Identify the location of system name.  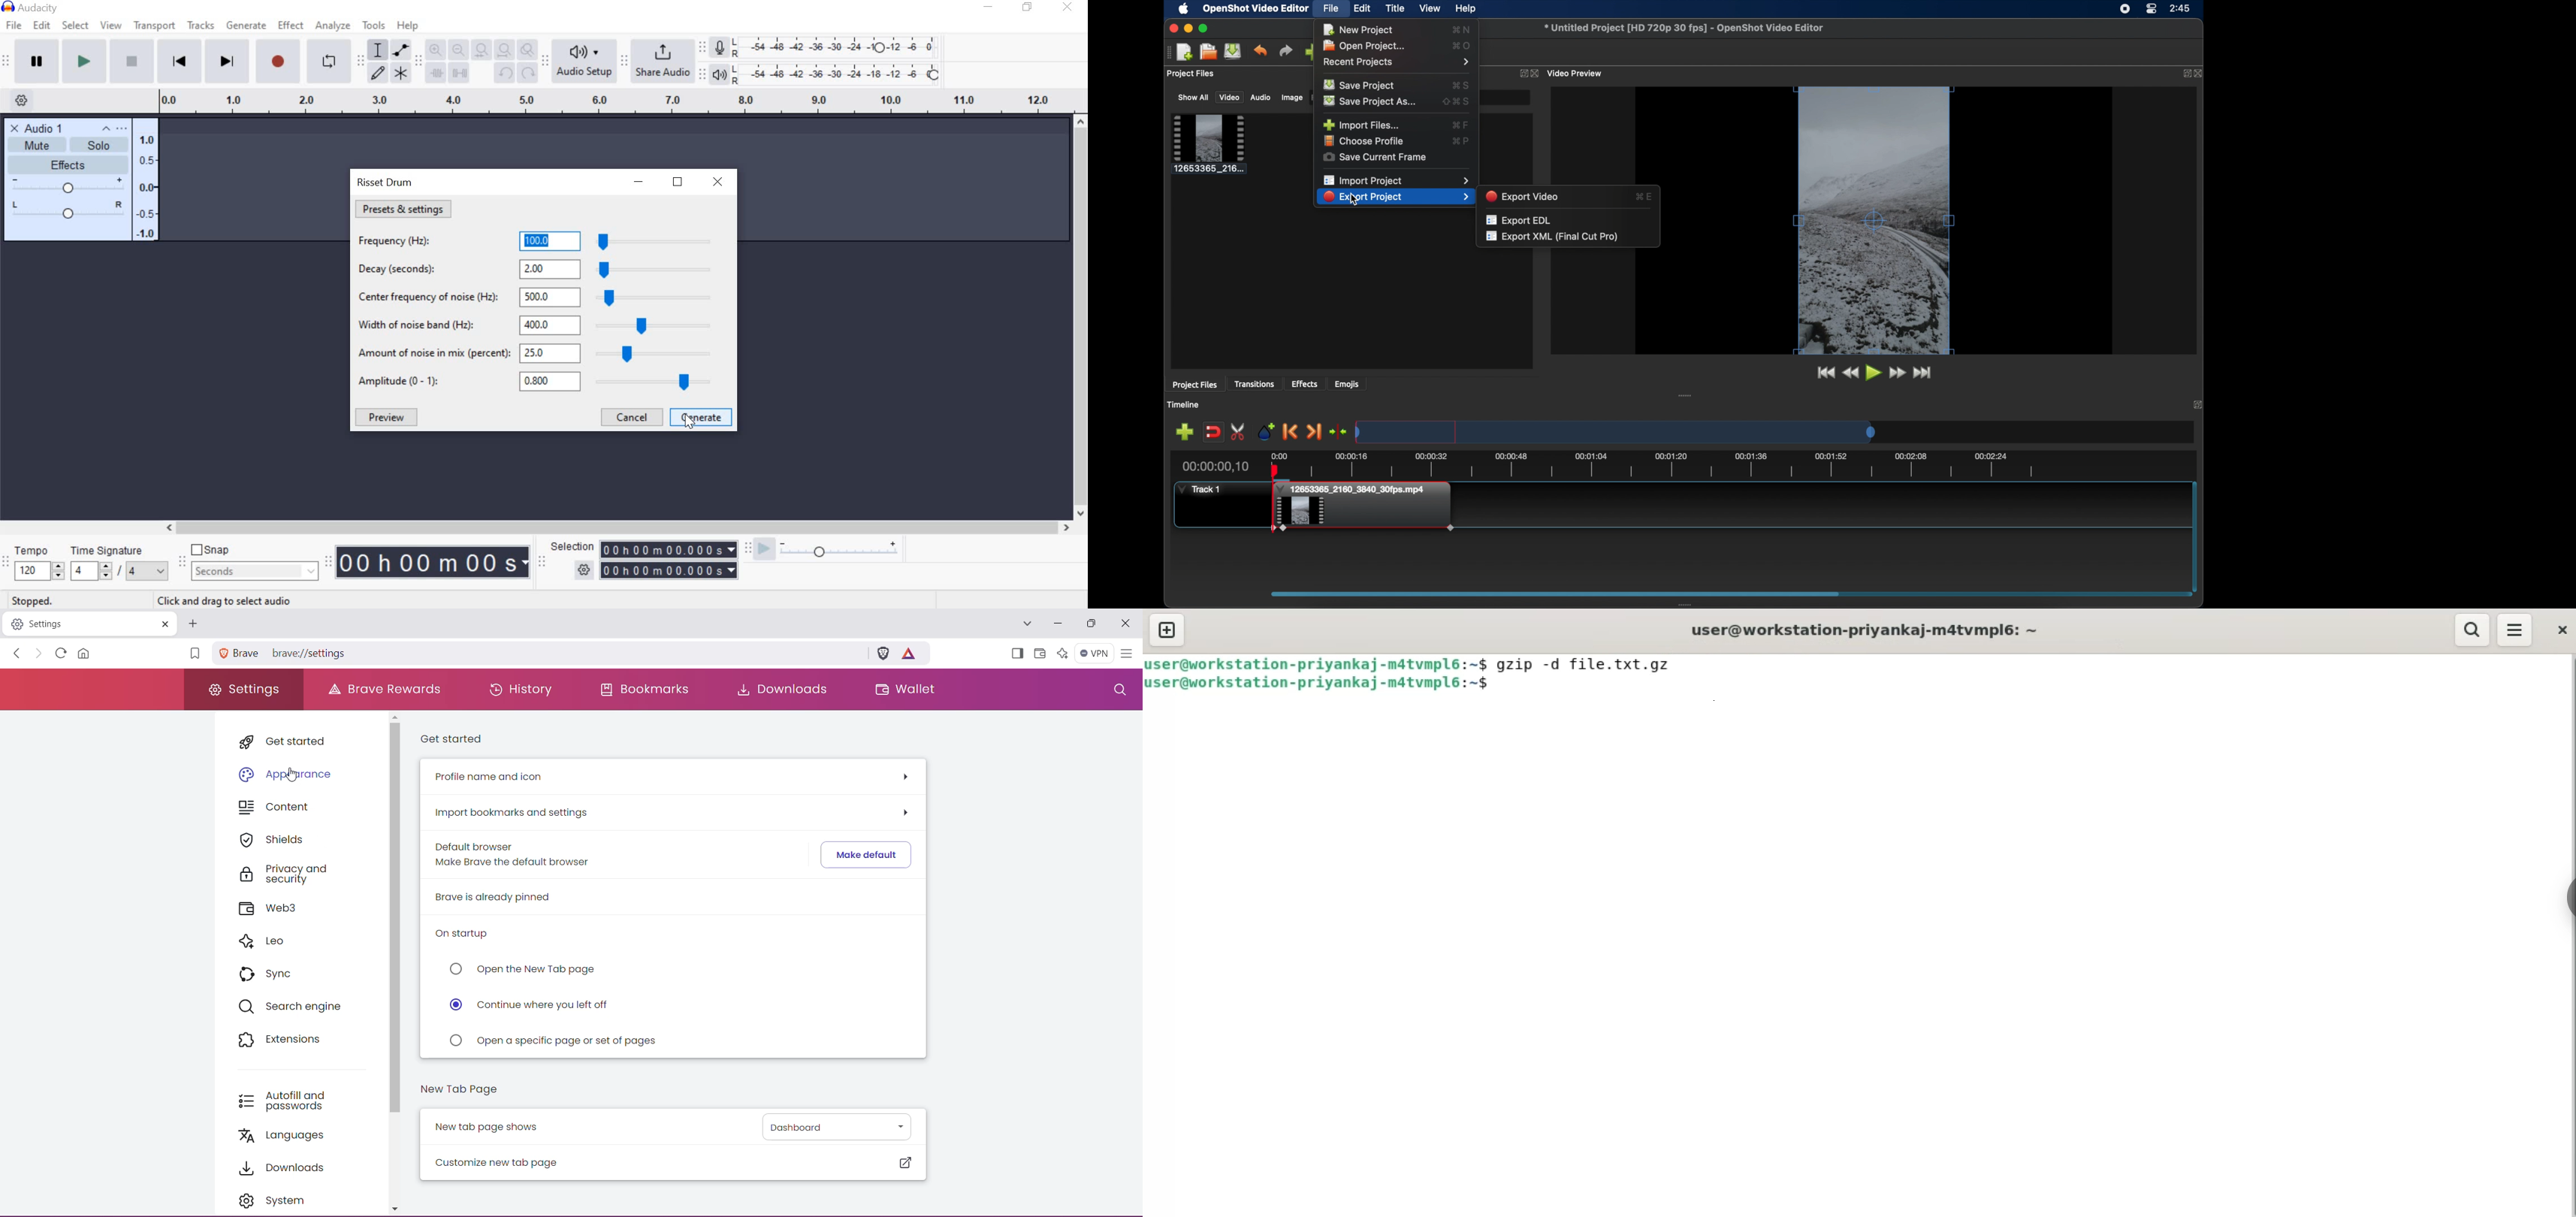
(35, 7).